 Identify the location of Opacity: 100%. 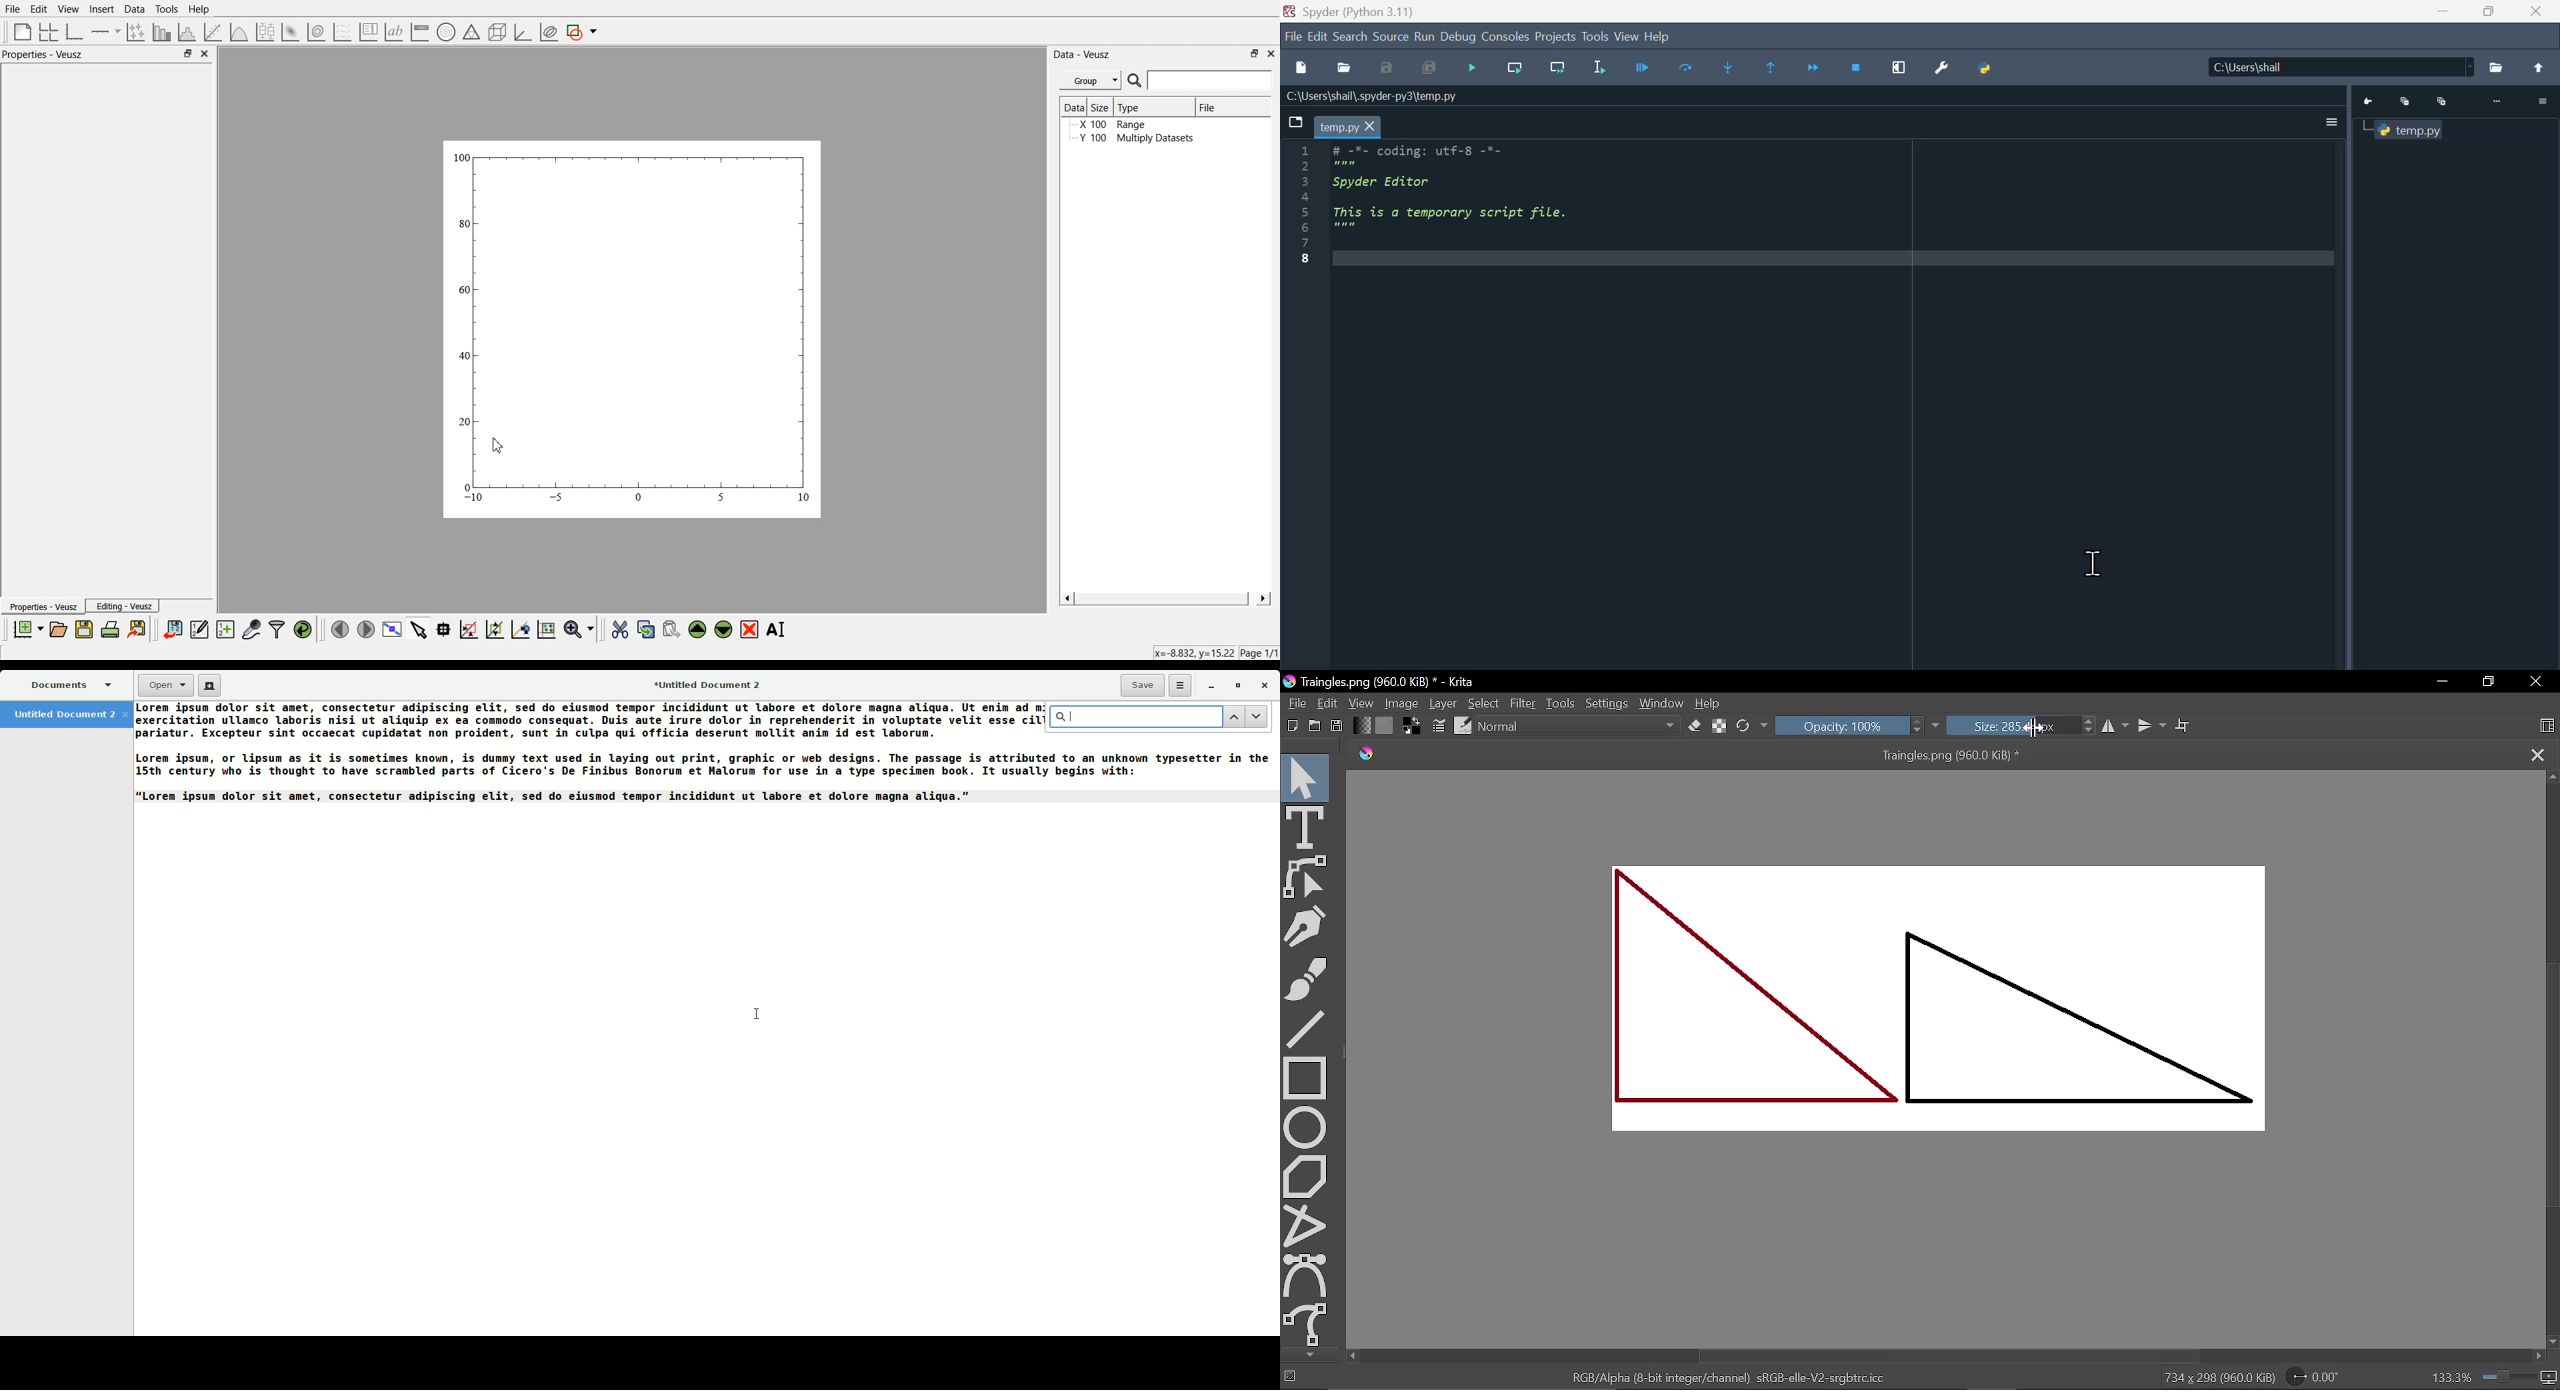
(1850, 726).